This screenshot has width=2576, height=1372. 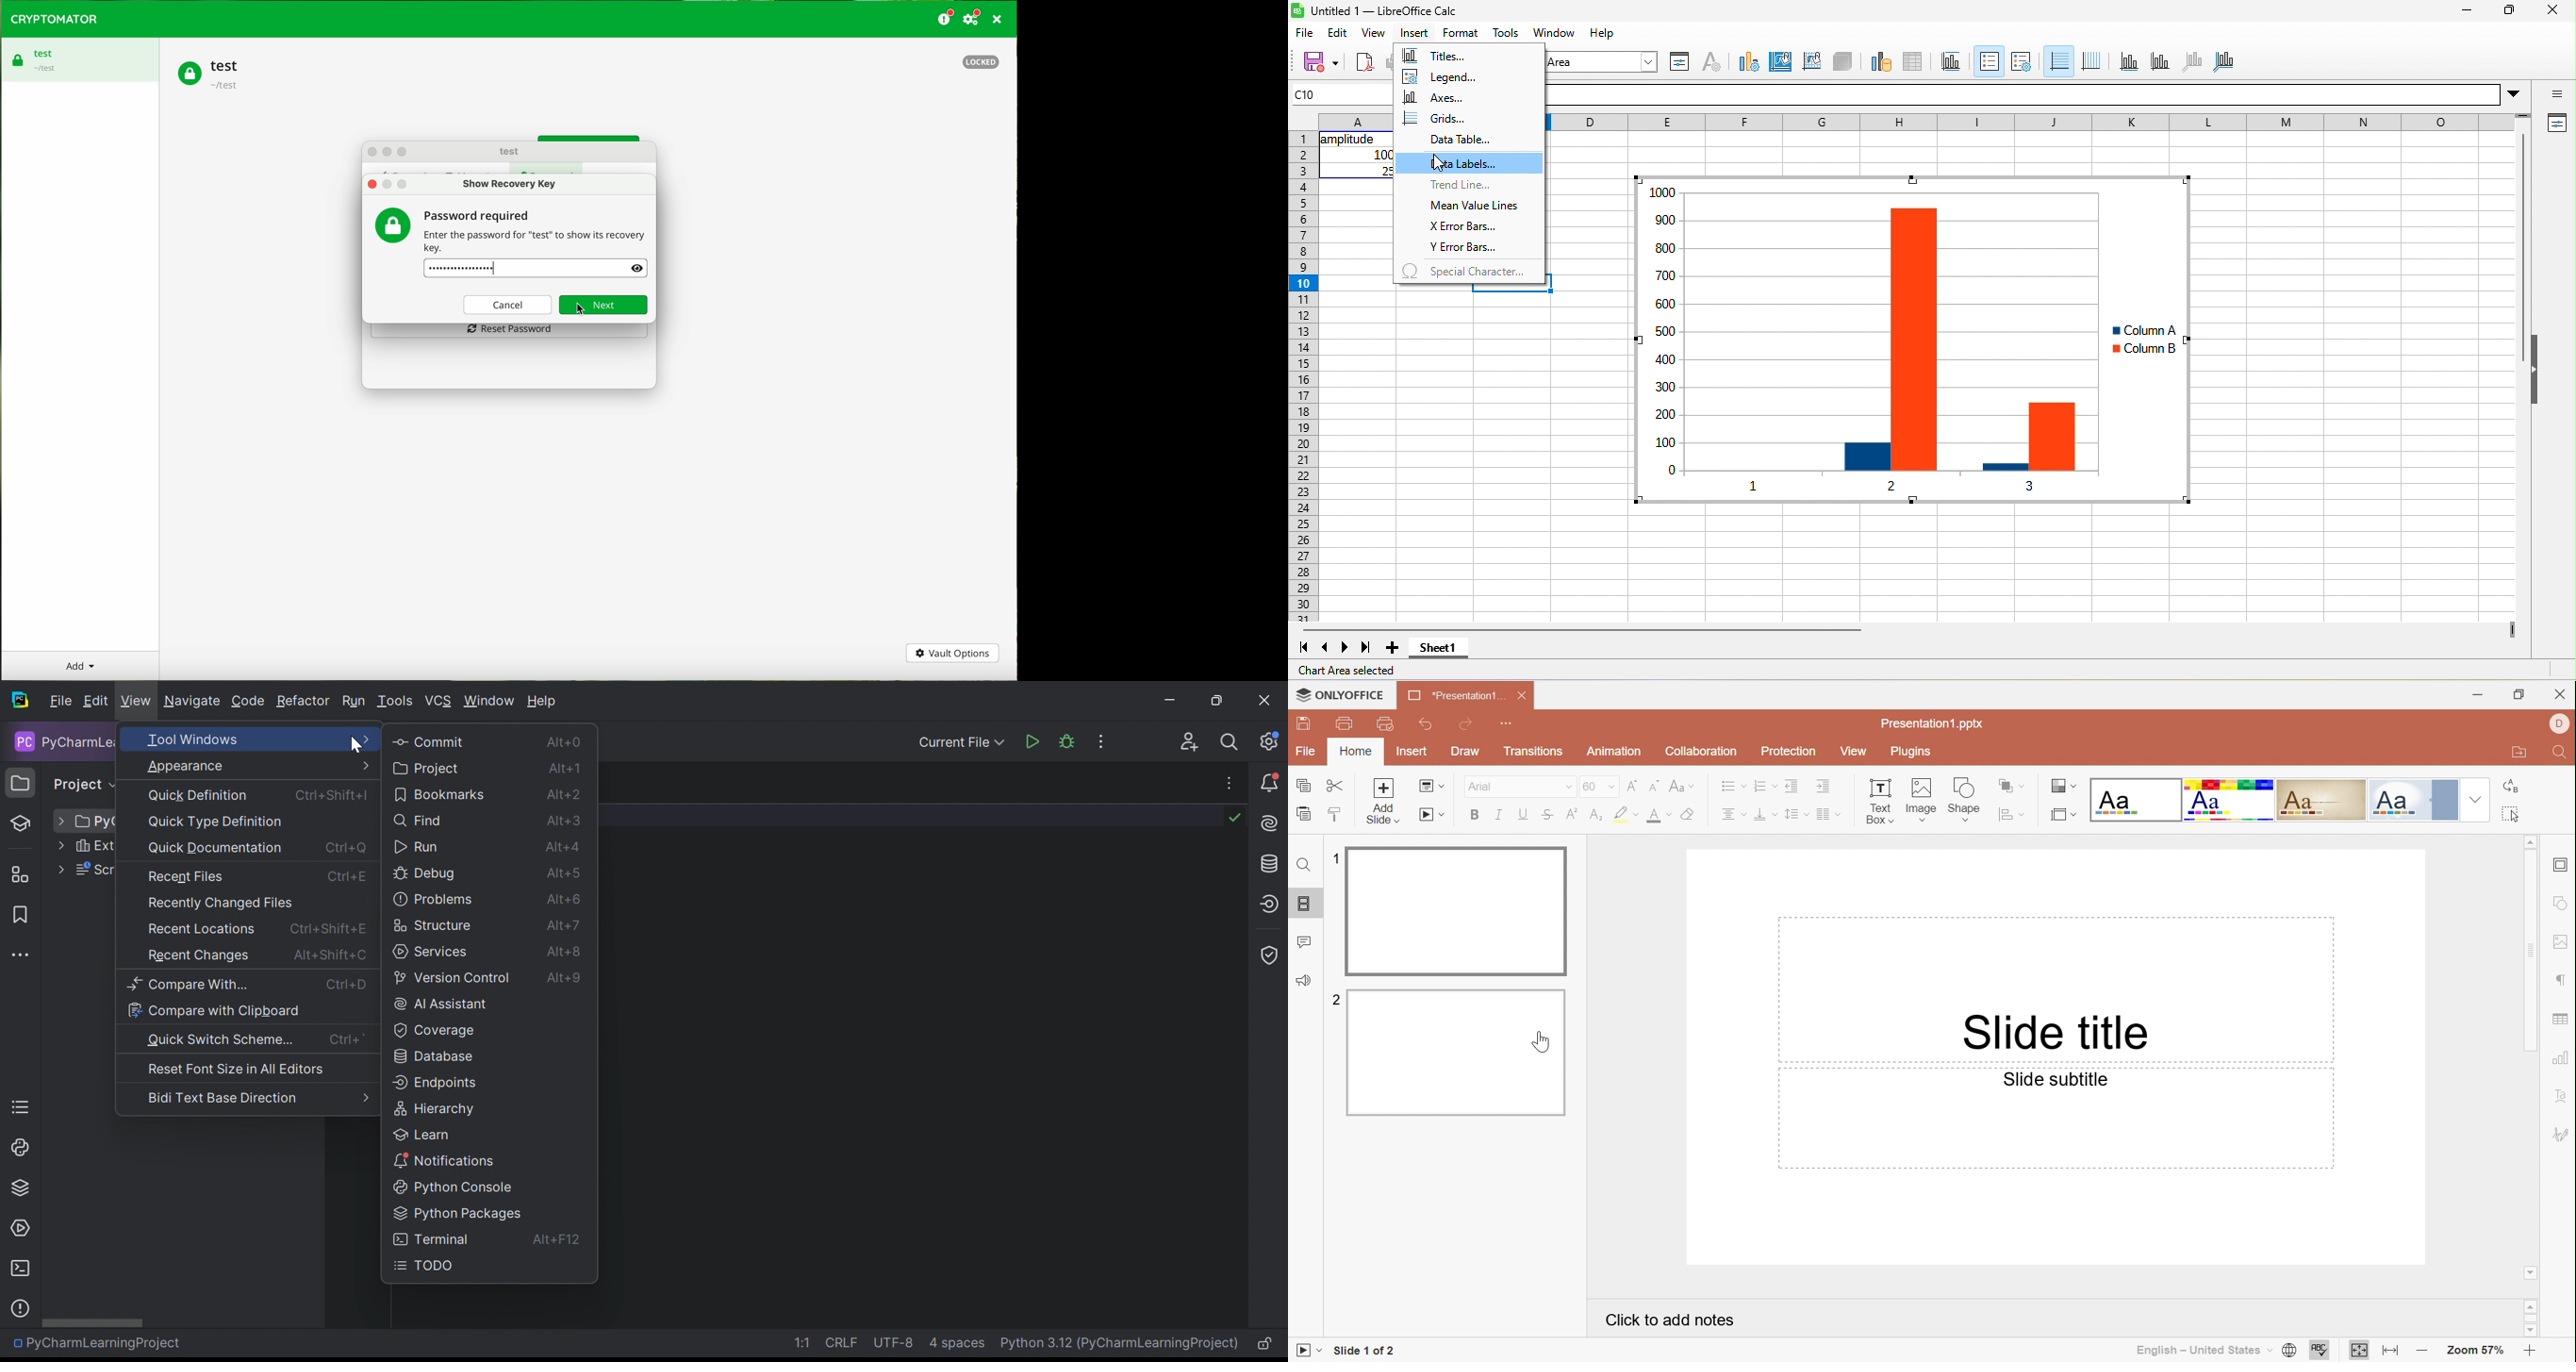 What do you see at coordinates (186, 877) in the screenshot?
I see `Recent Files` at bounding box center [186, 877].